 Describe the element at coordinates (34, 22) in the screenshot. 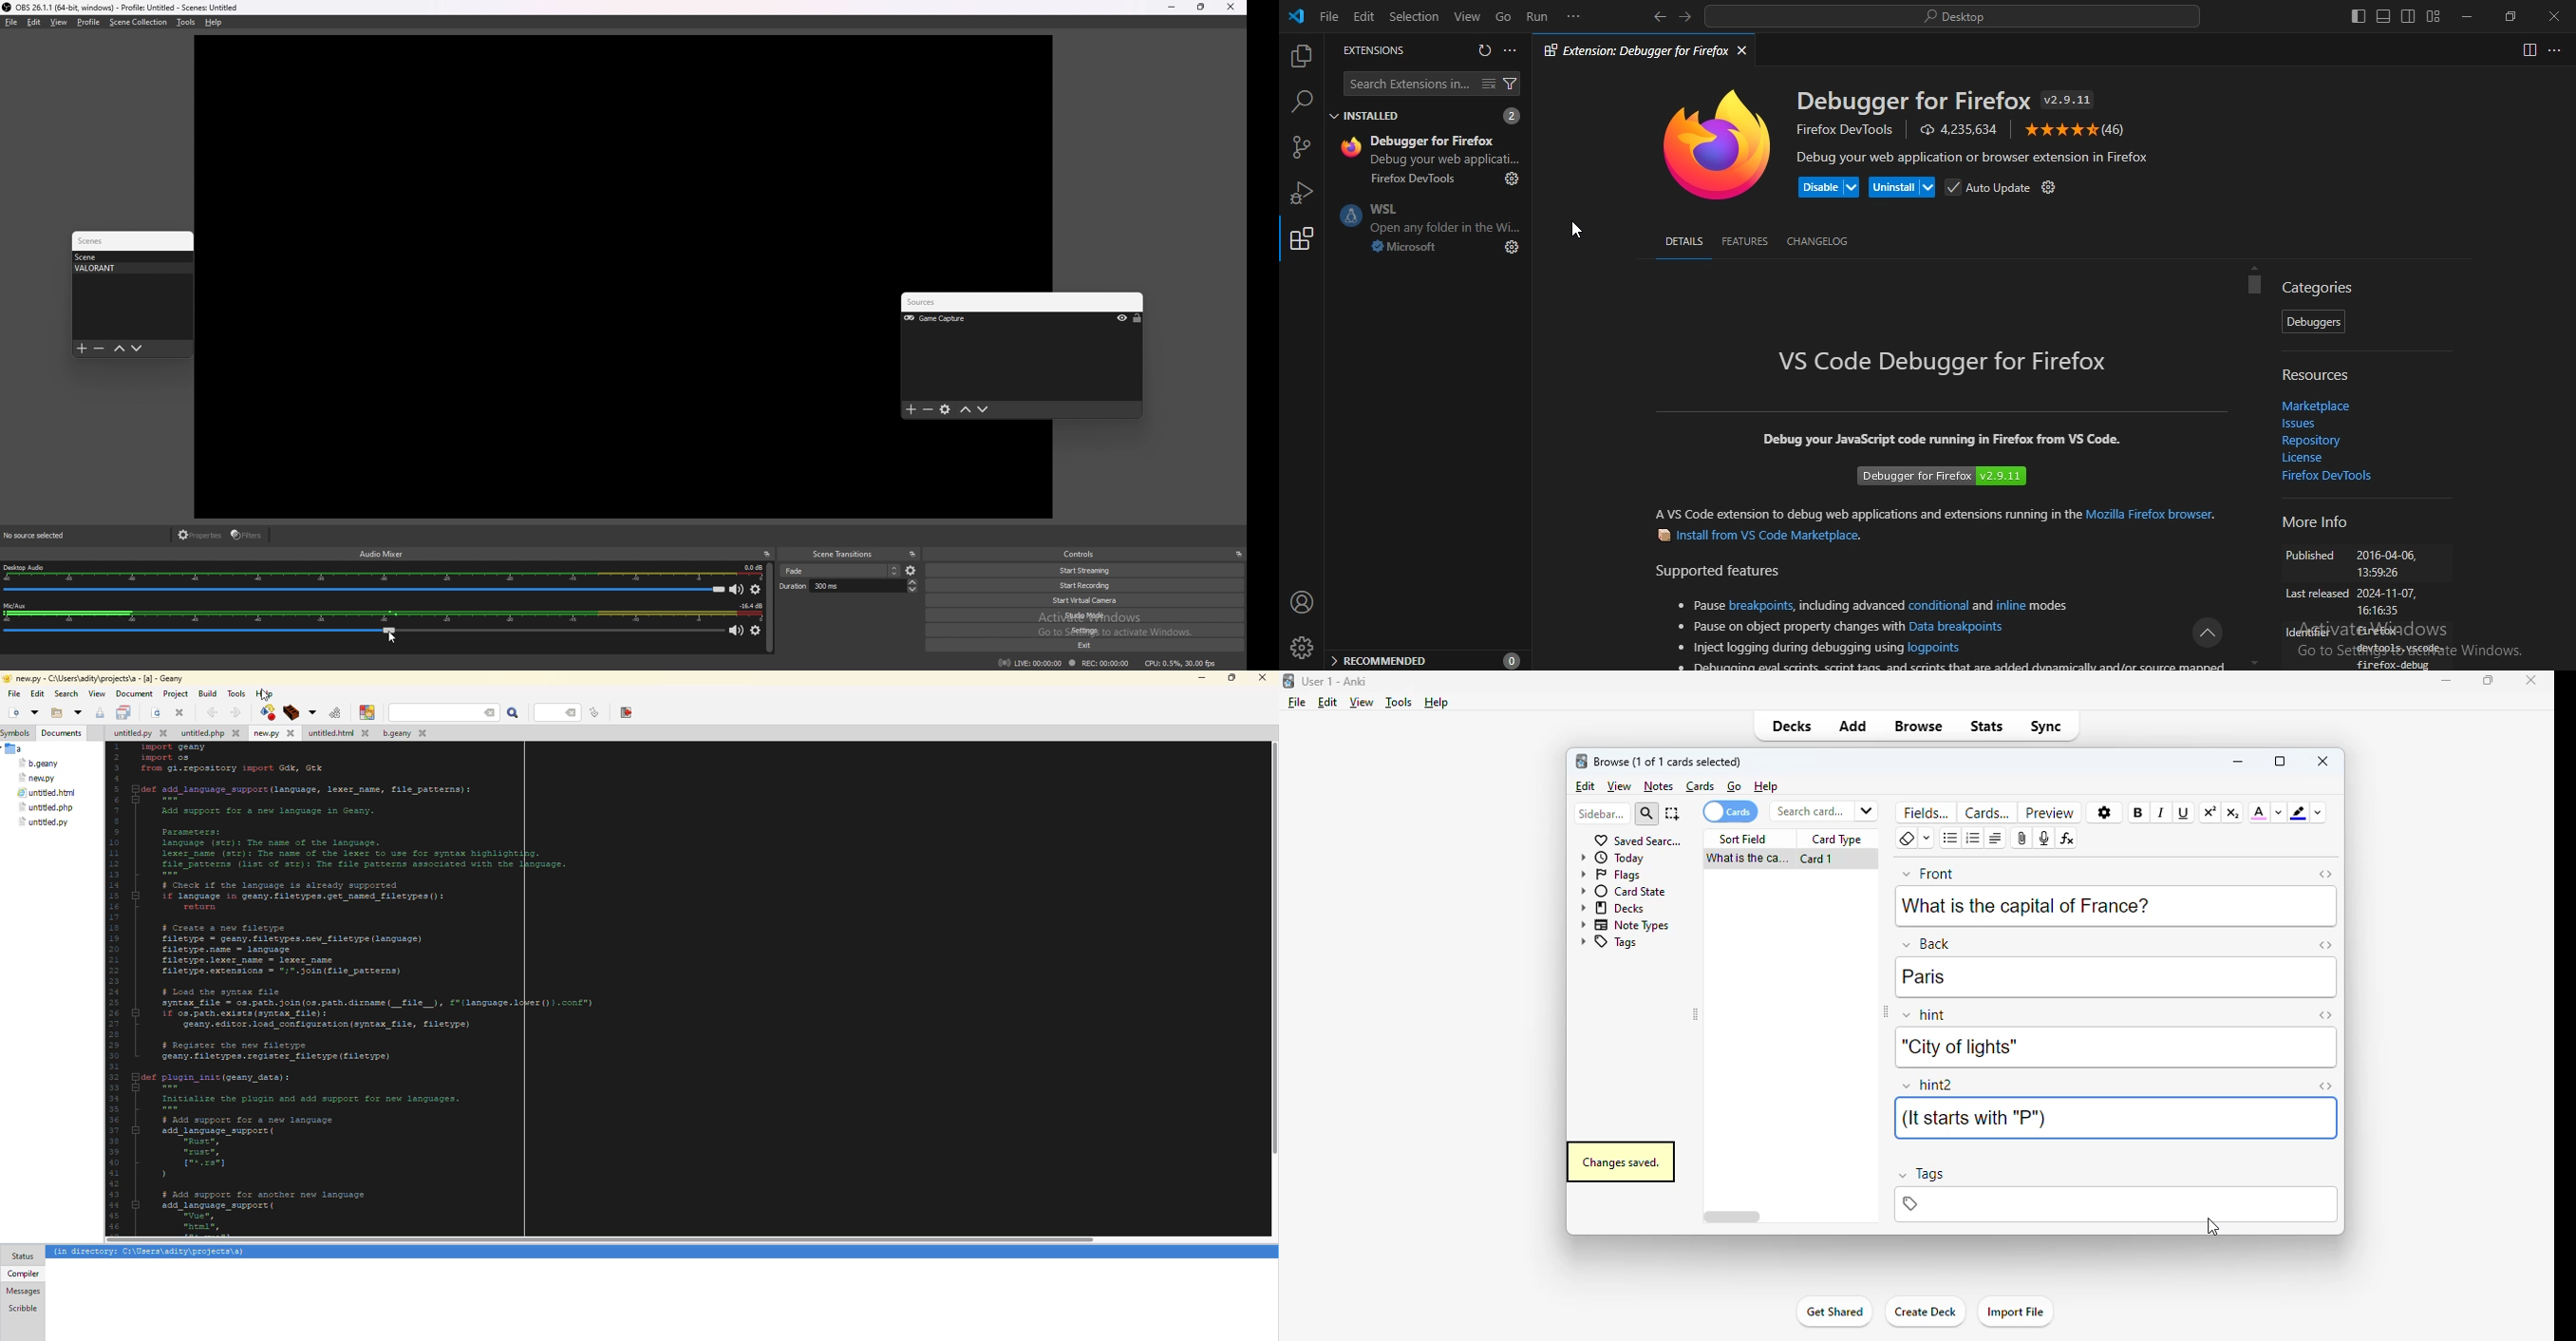

I see `edit` at that location.